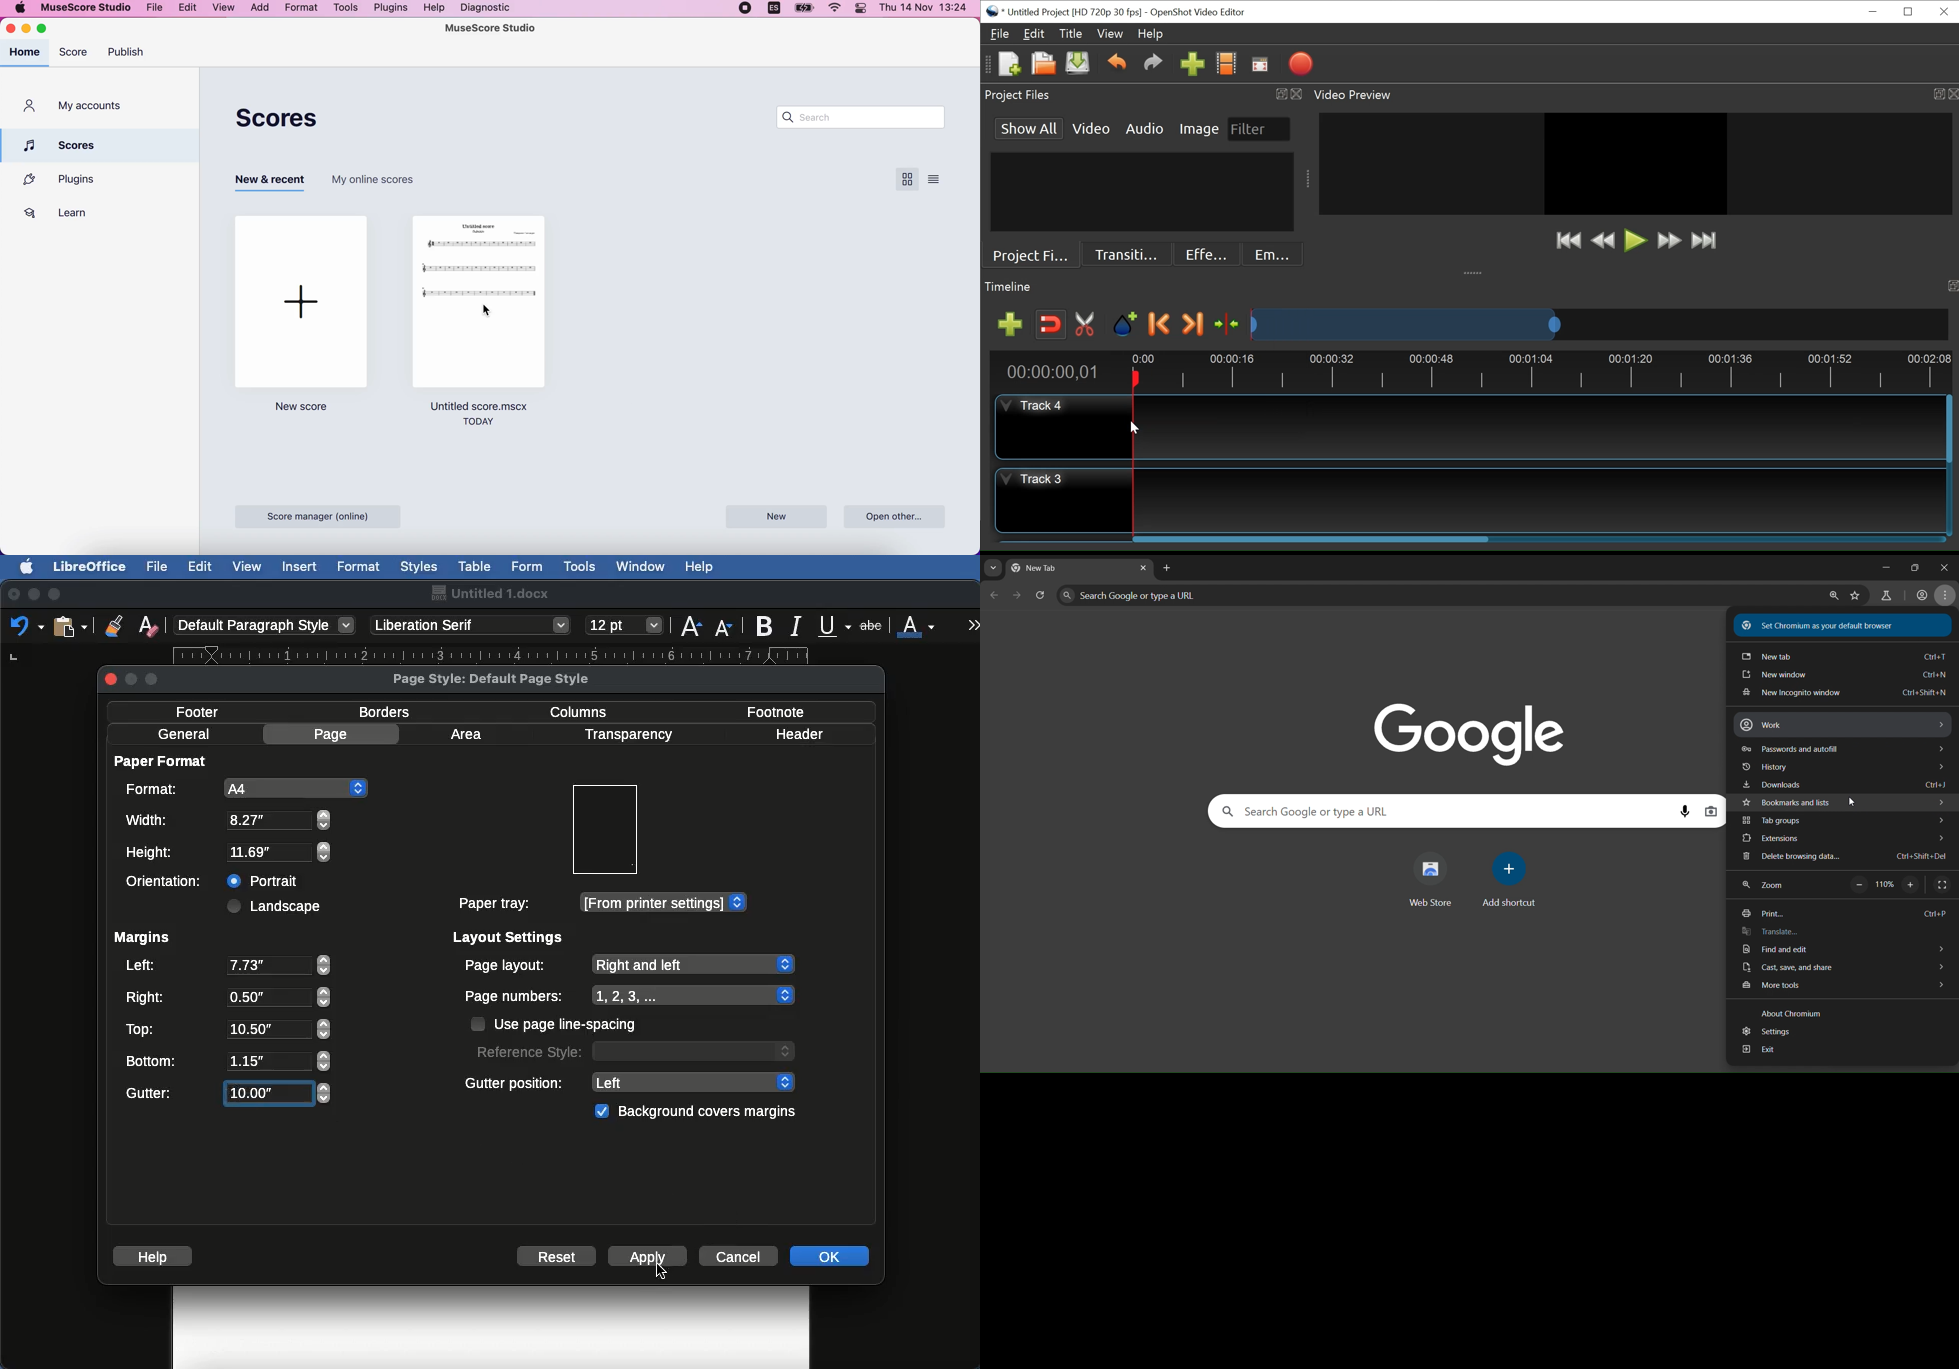  Describe the element at coordinates (652, 1256) in the screenshot. I see `Apply` at that location.